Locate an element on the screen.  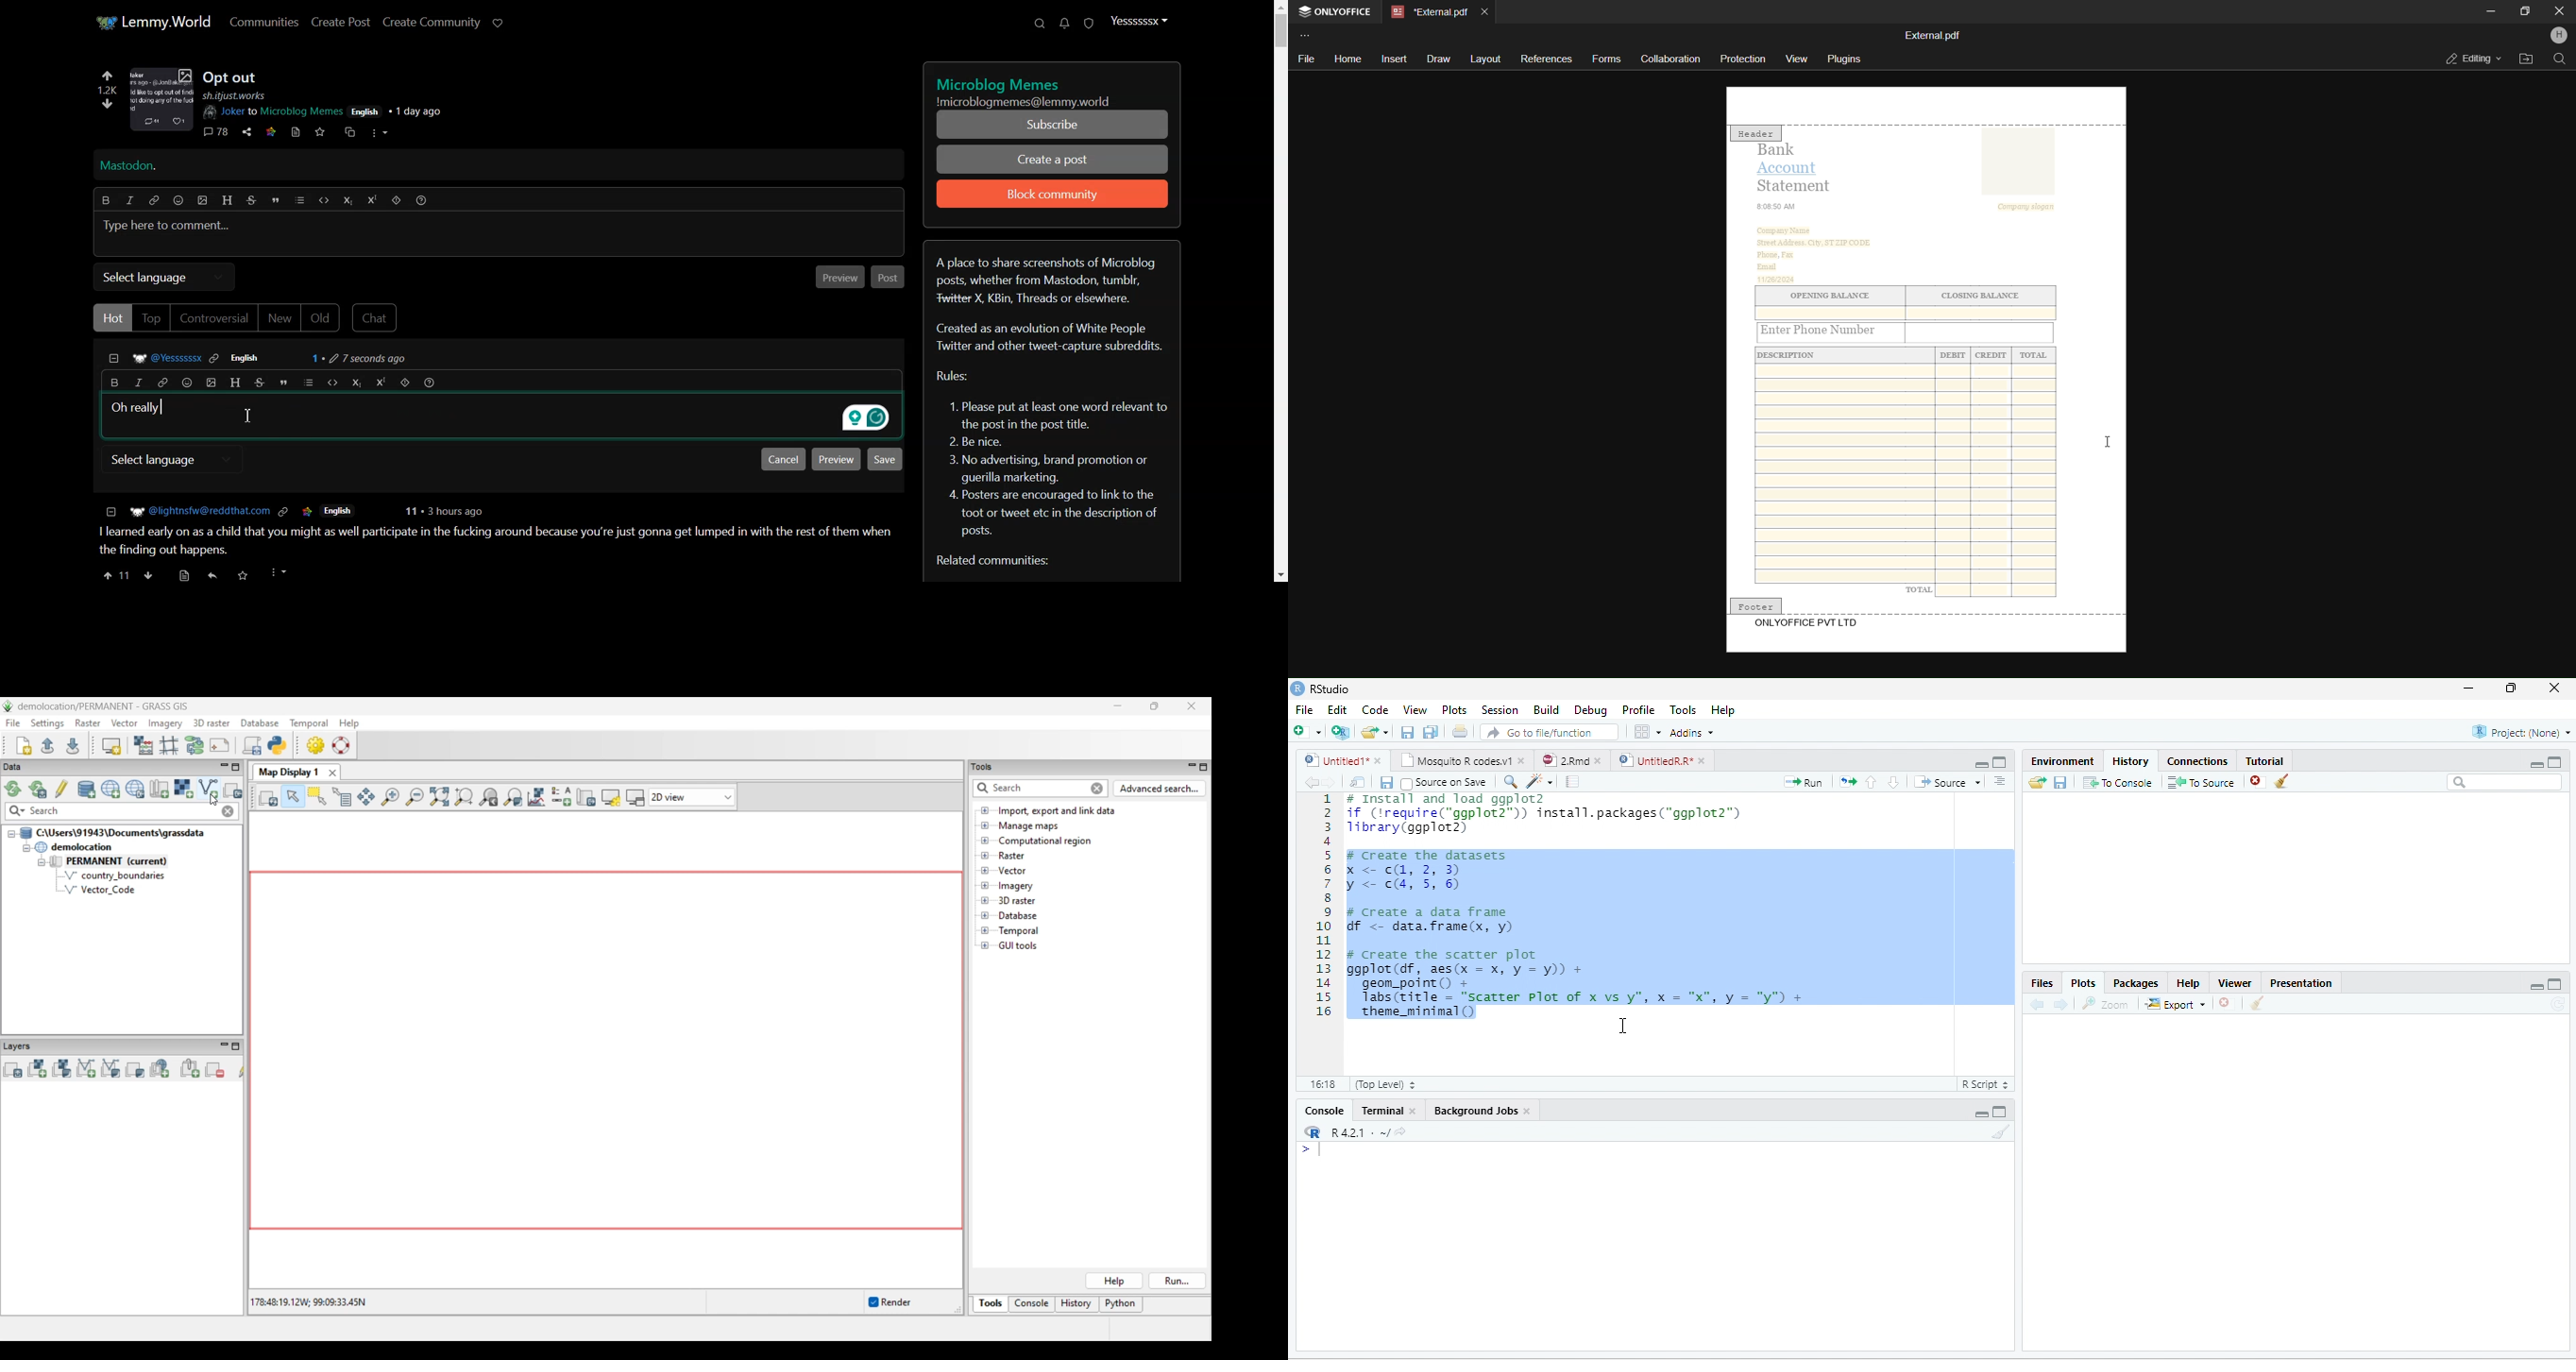
Cancel is located at coordinates (783, 459).